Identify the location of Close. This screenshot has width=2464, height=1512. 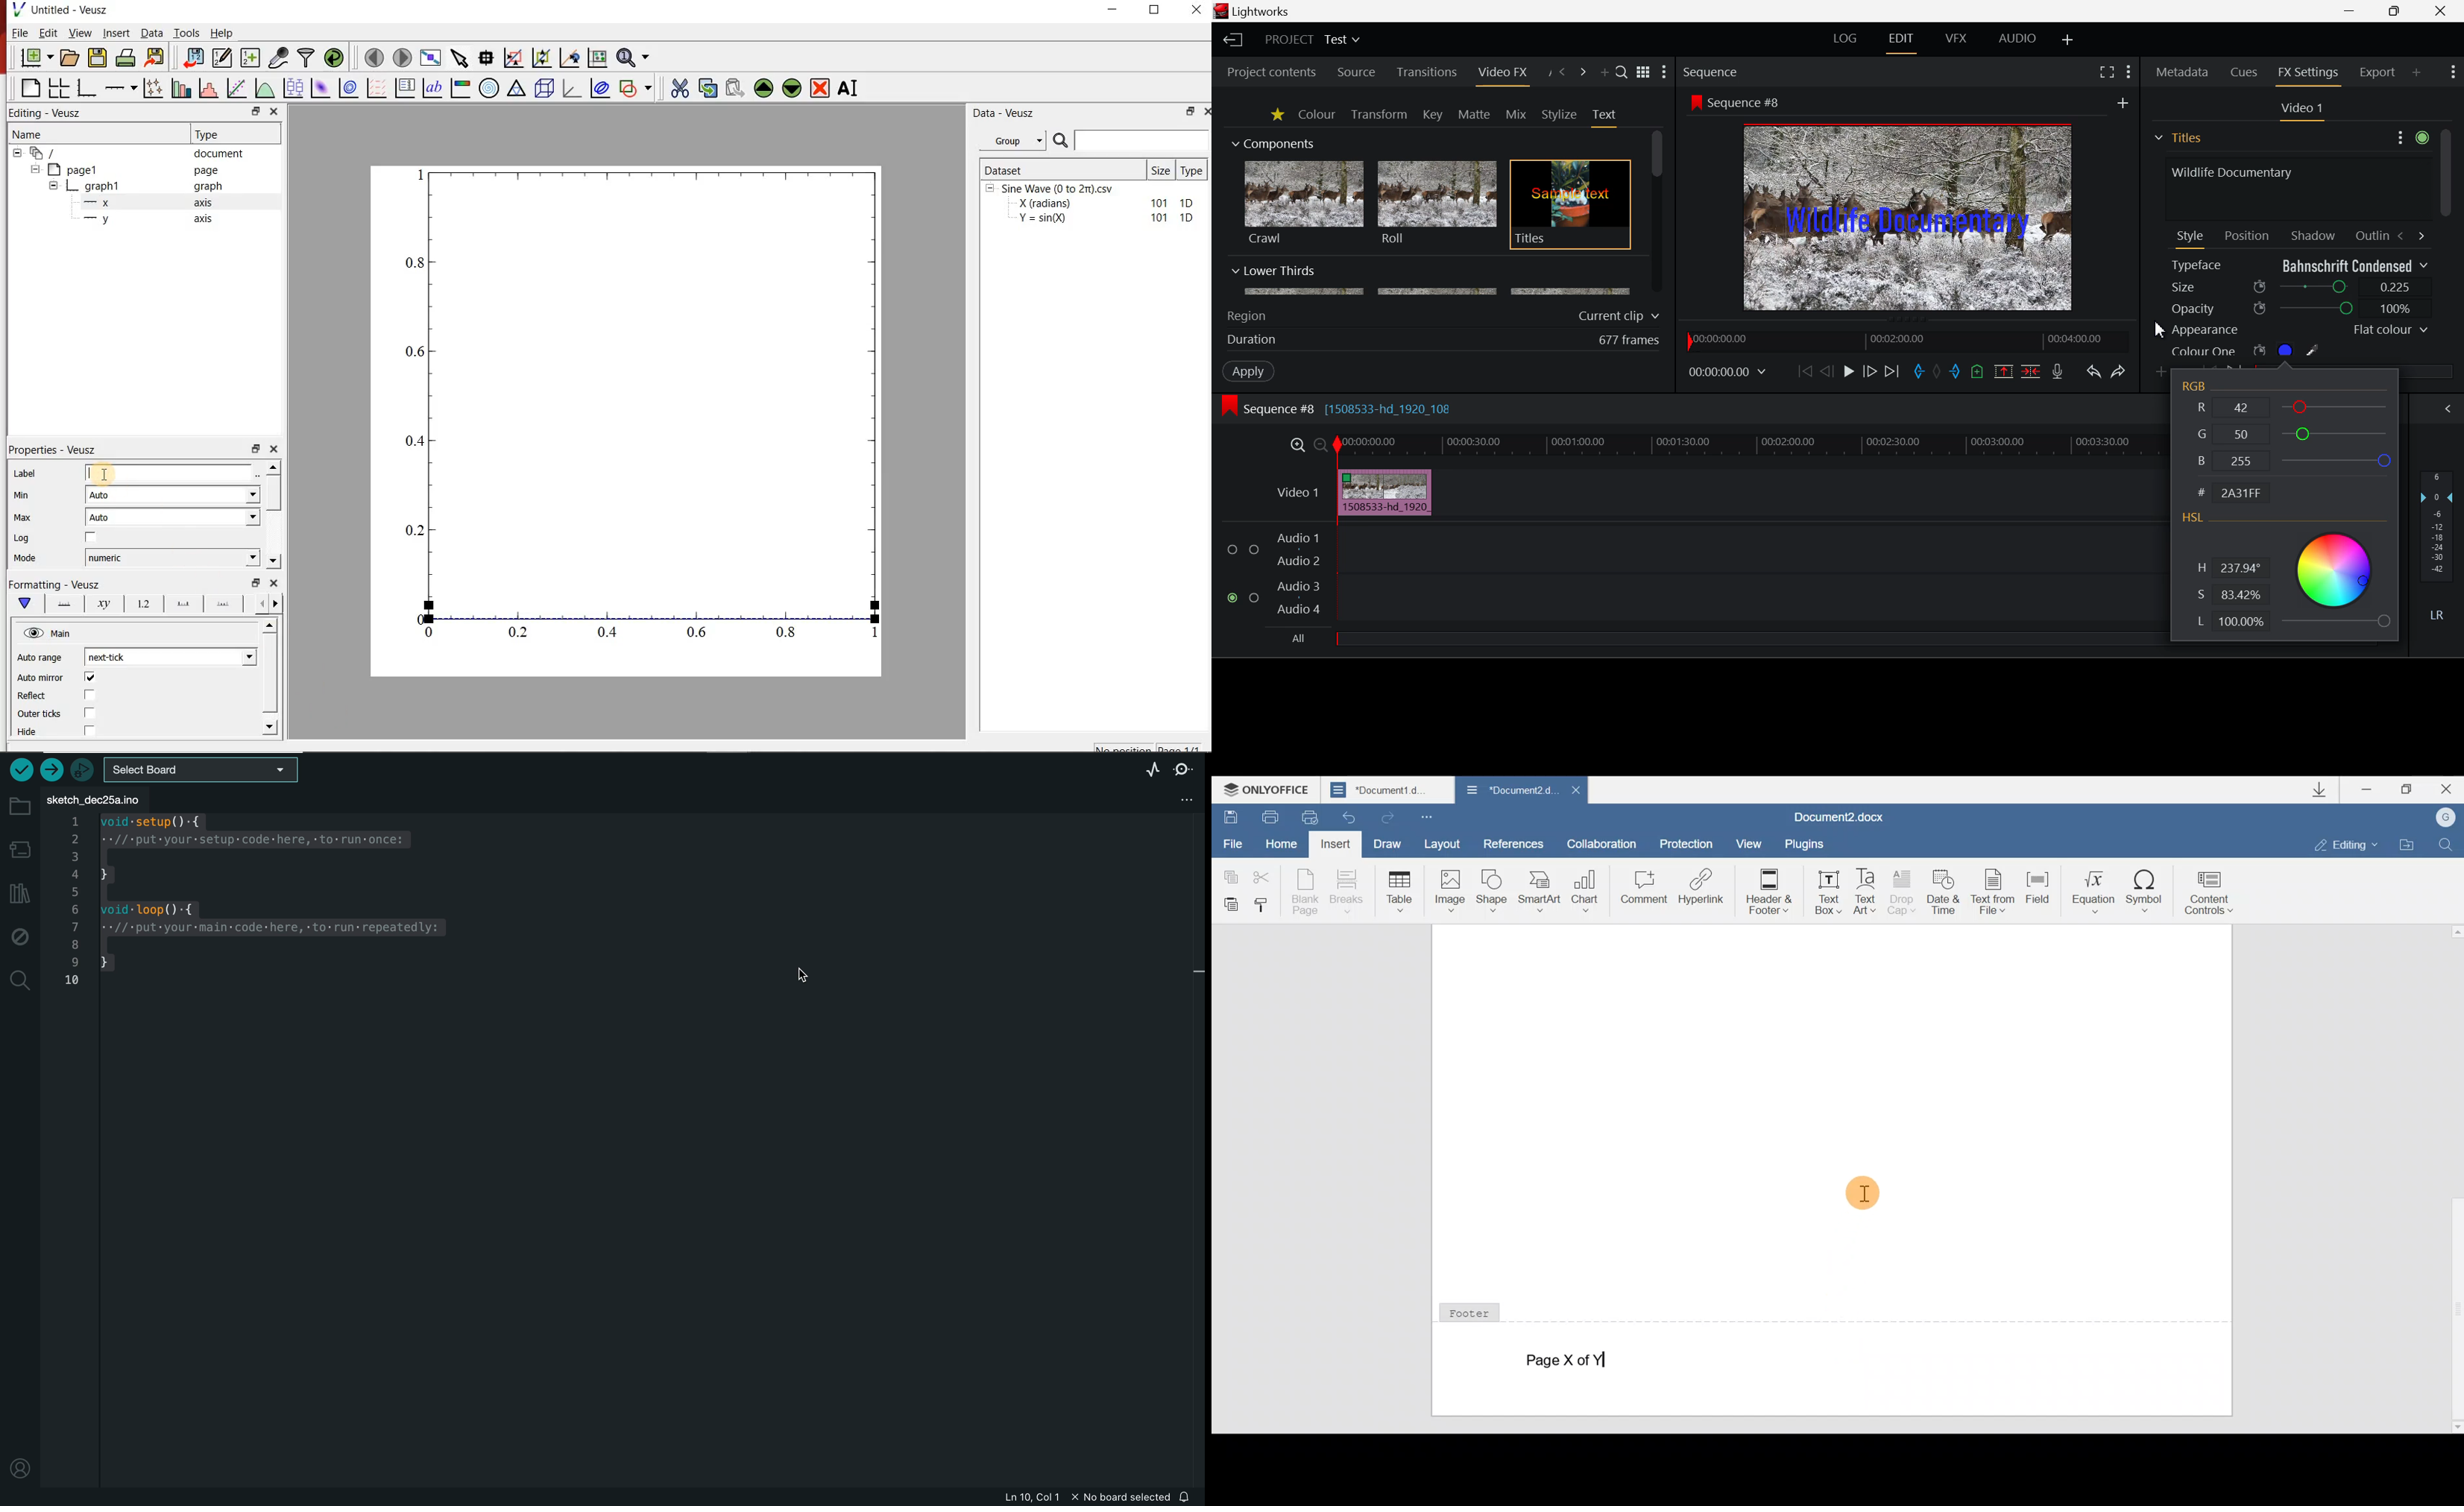
(2446, 790).